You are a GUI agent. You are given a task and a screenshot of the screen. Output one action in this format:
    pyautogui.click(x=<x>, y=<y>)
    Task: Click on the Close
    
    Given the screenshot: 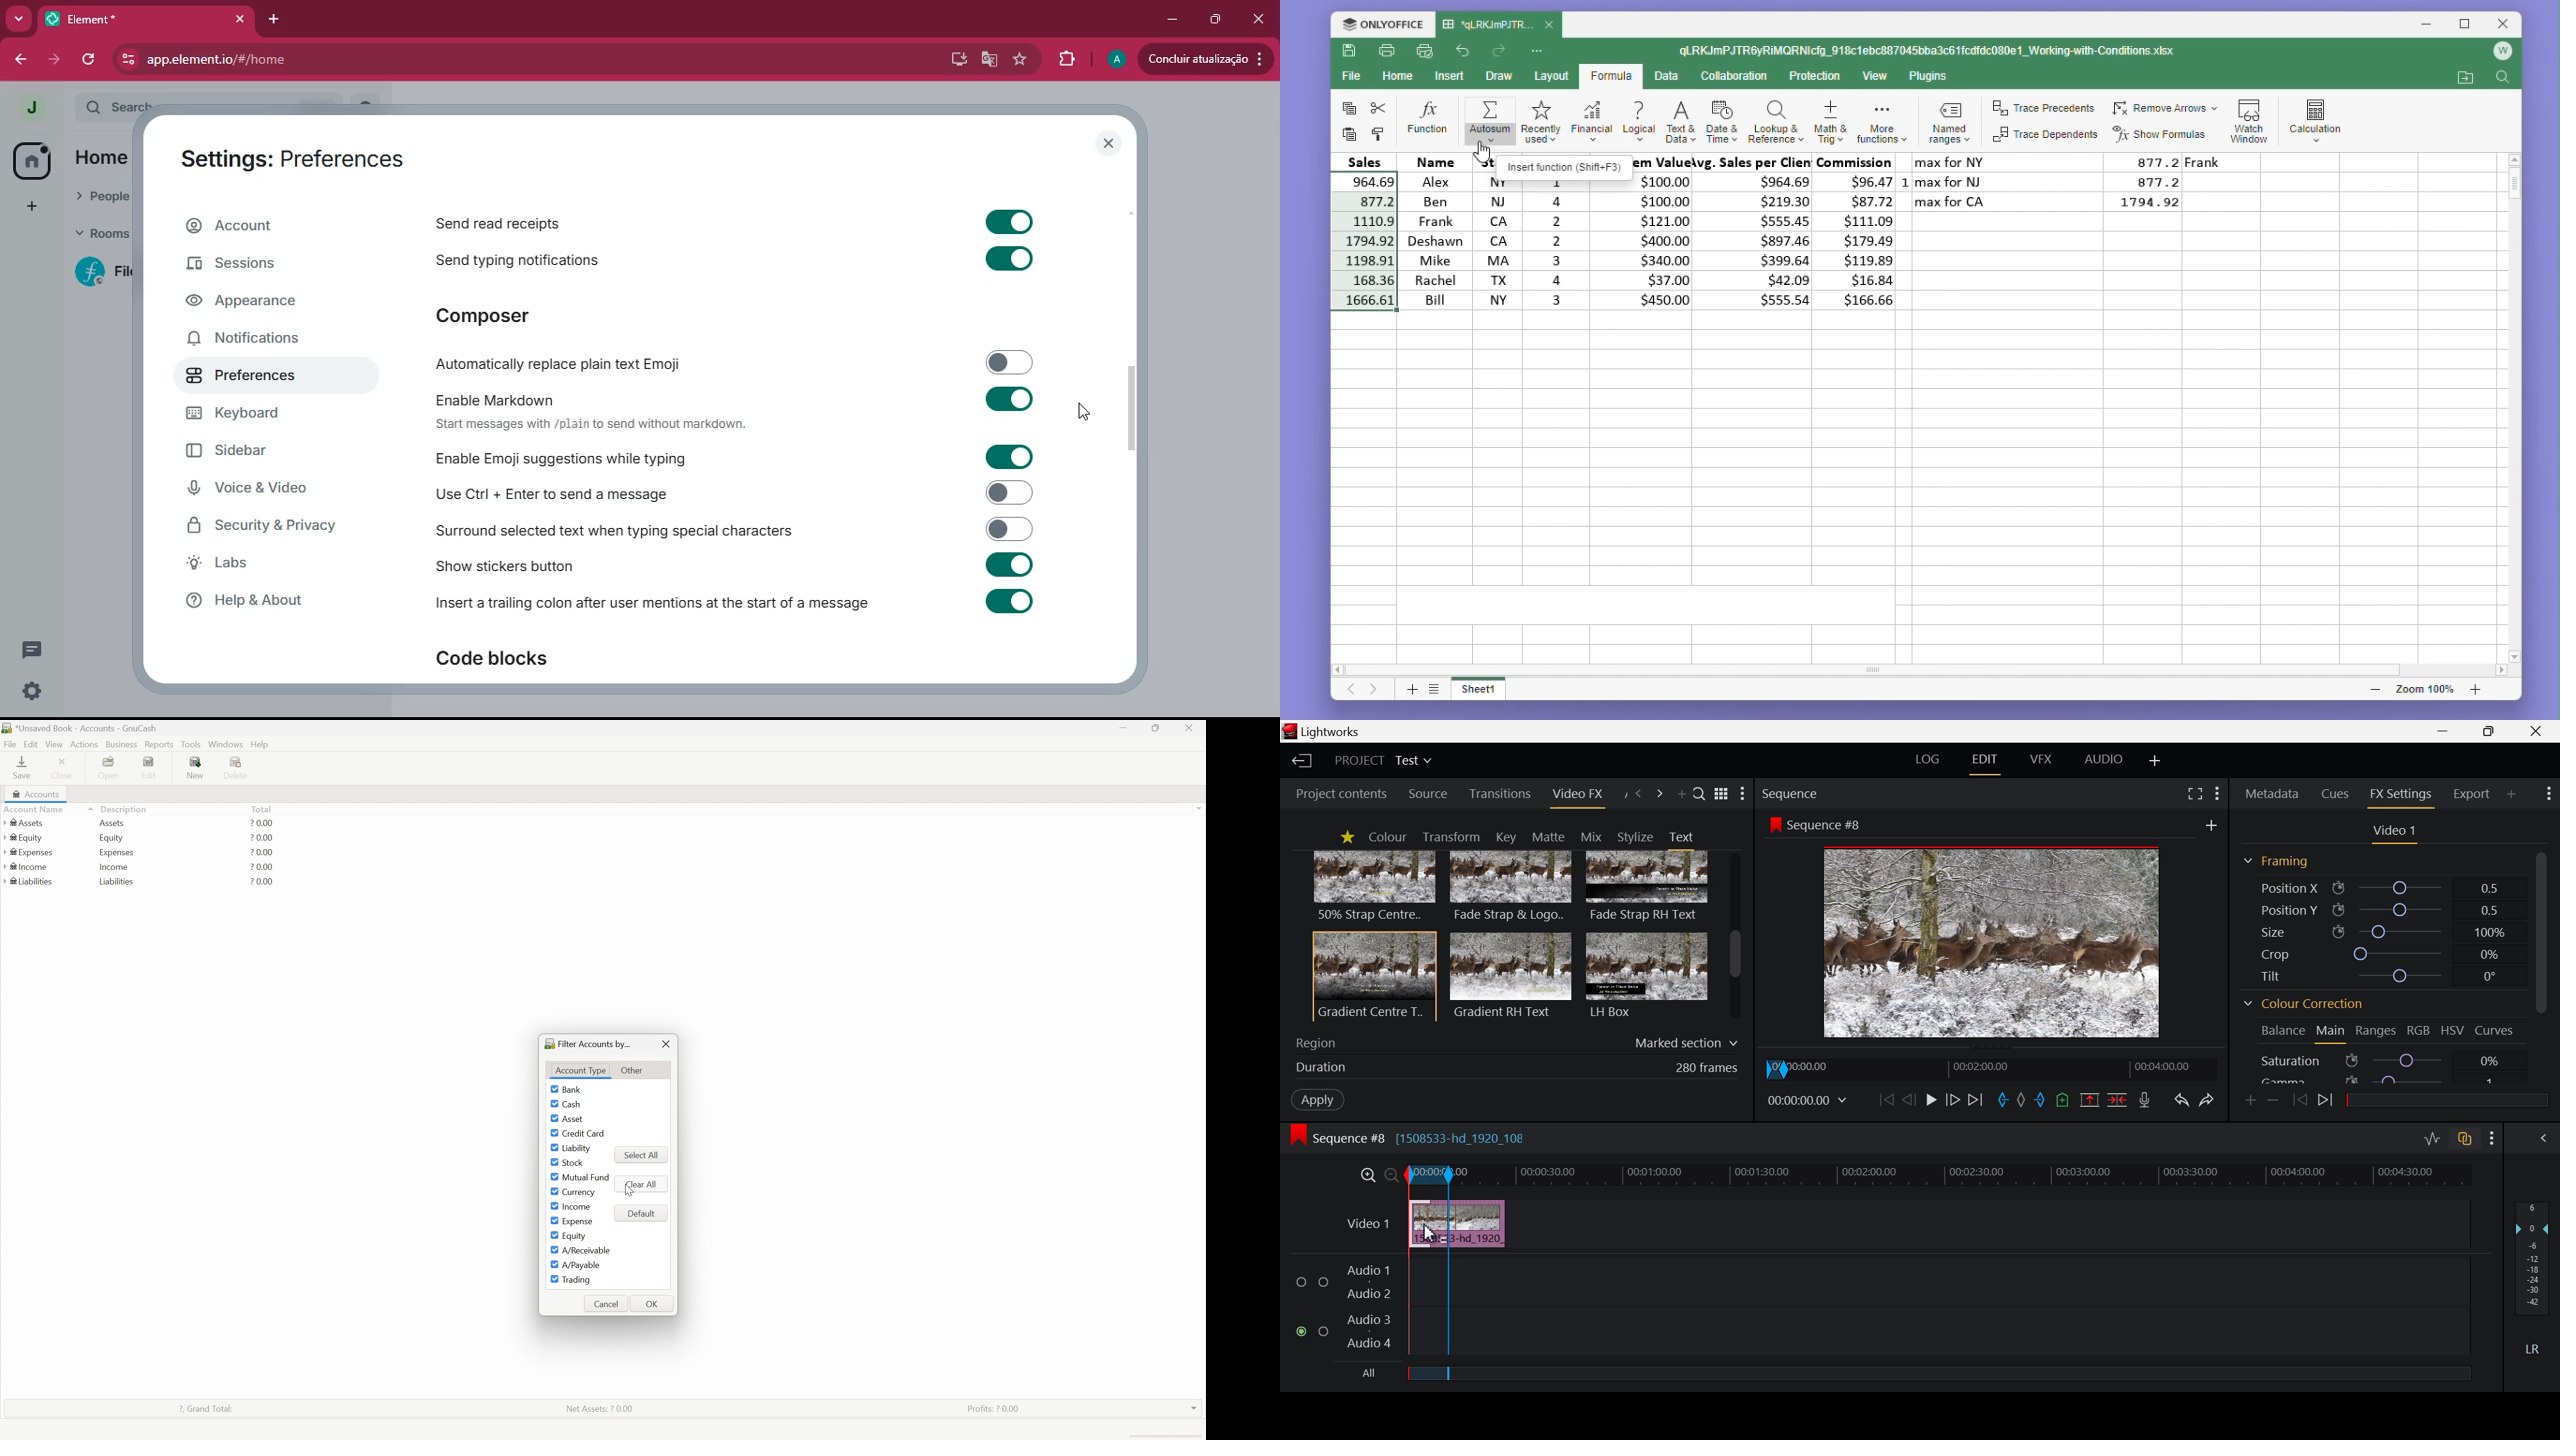 What is the action you would take?
    pyautogui.click(x=65, y=766)
    